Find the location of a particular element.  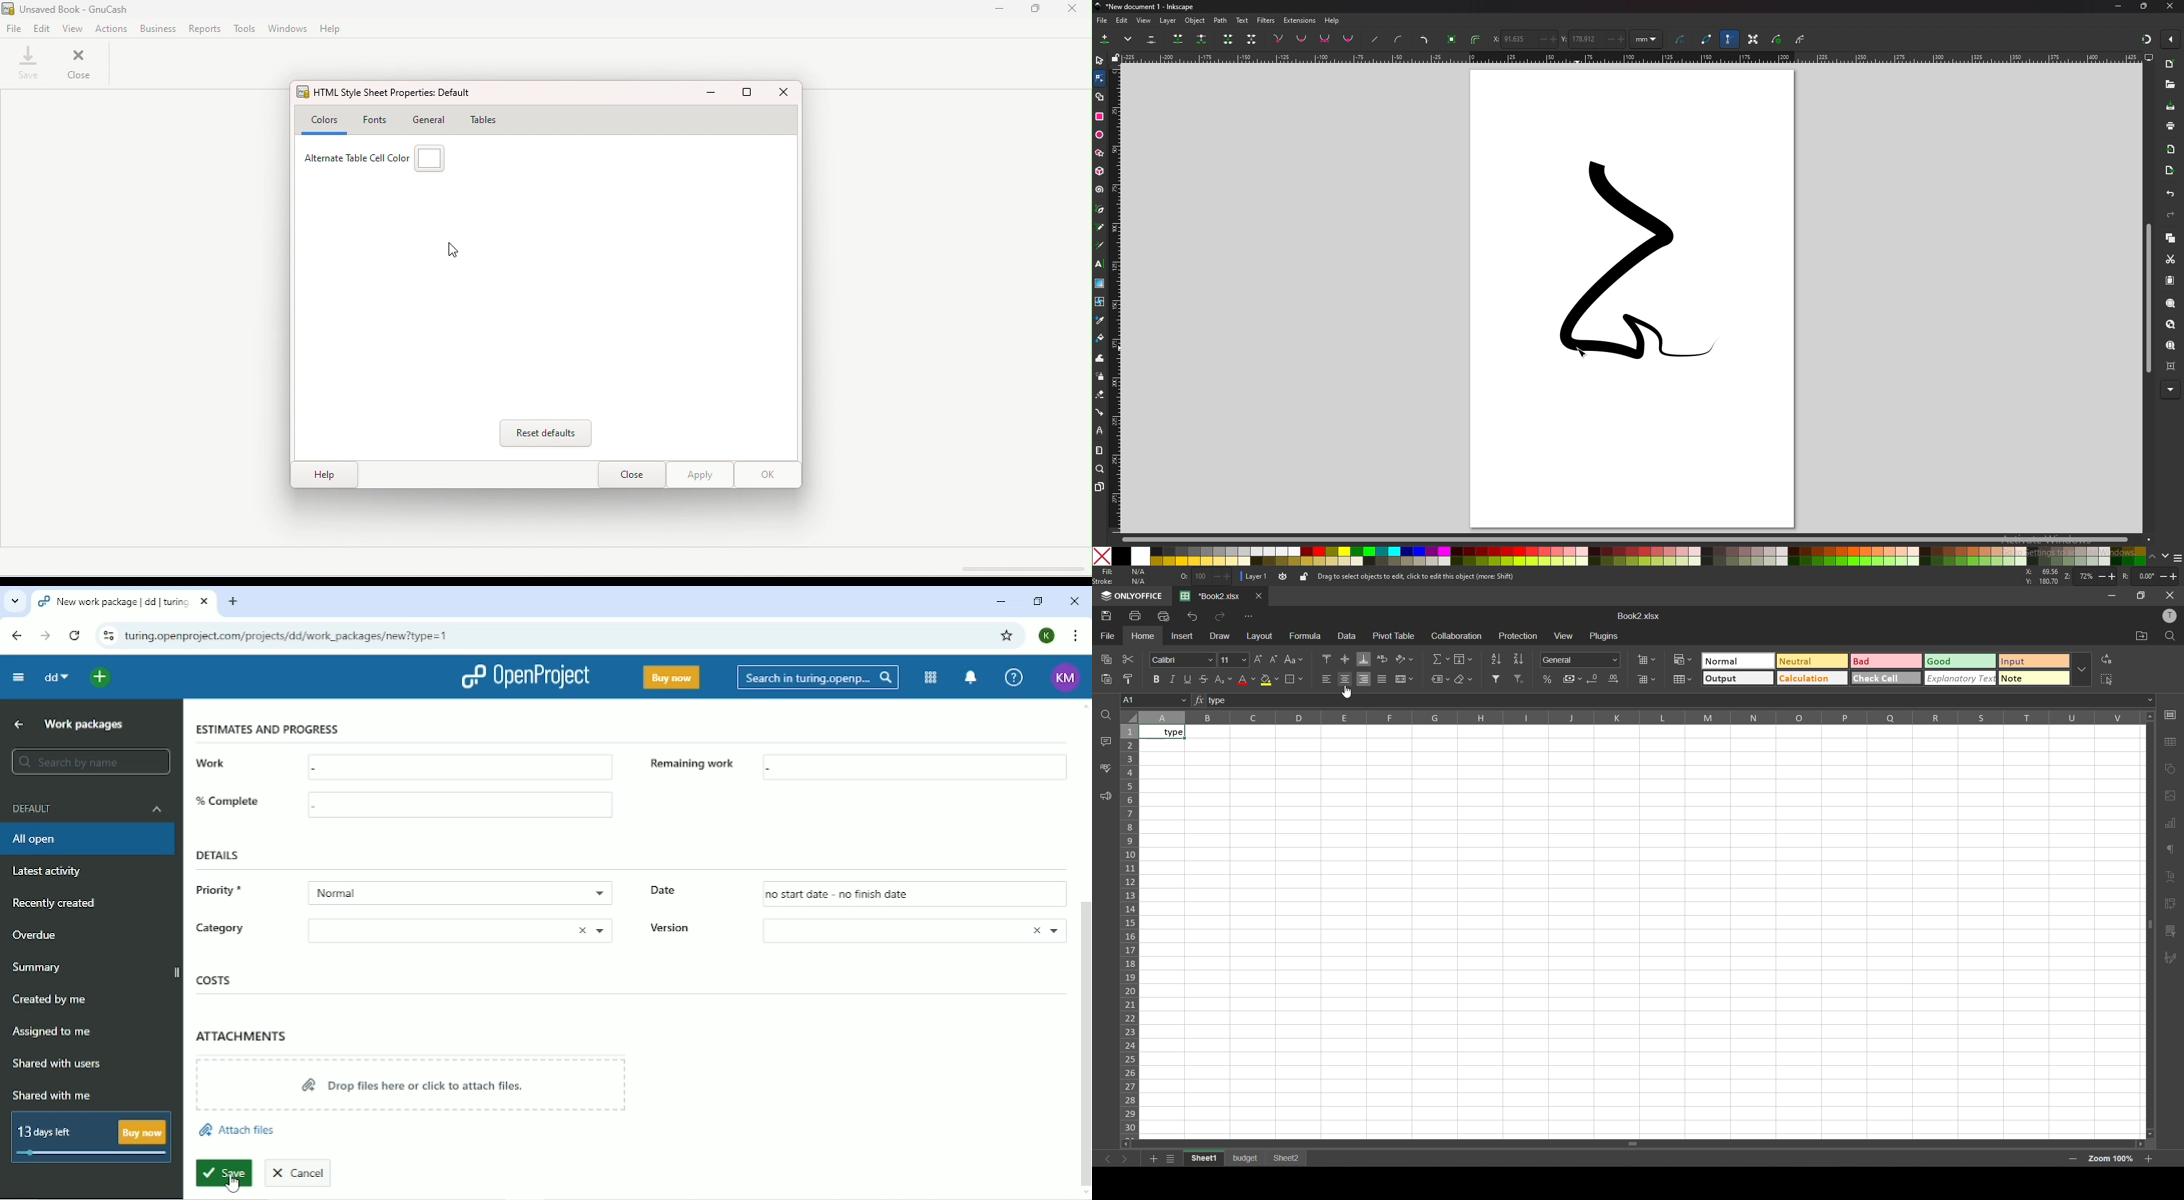

Attachments is located at coordinates (242, 1036).